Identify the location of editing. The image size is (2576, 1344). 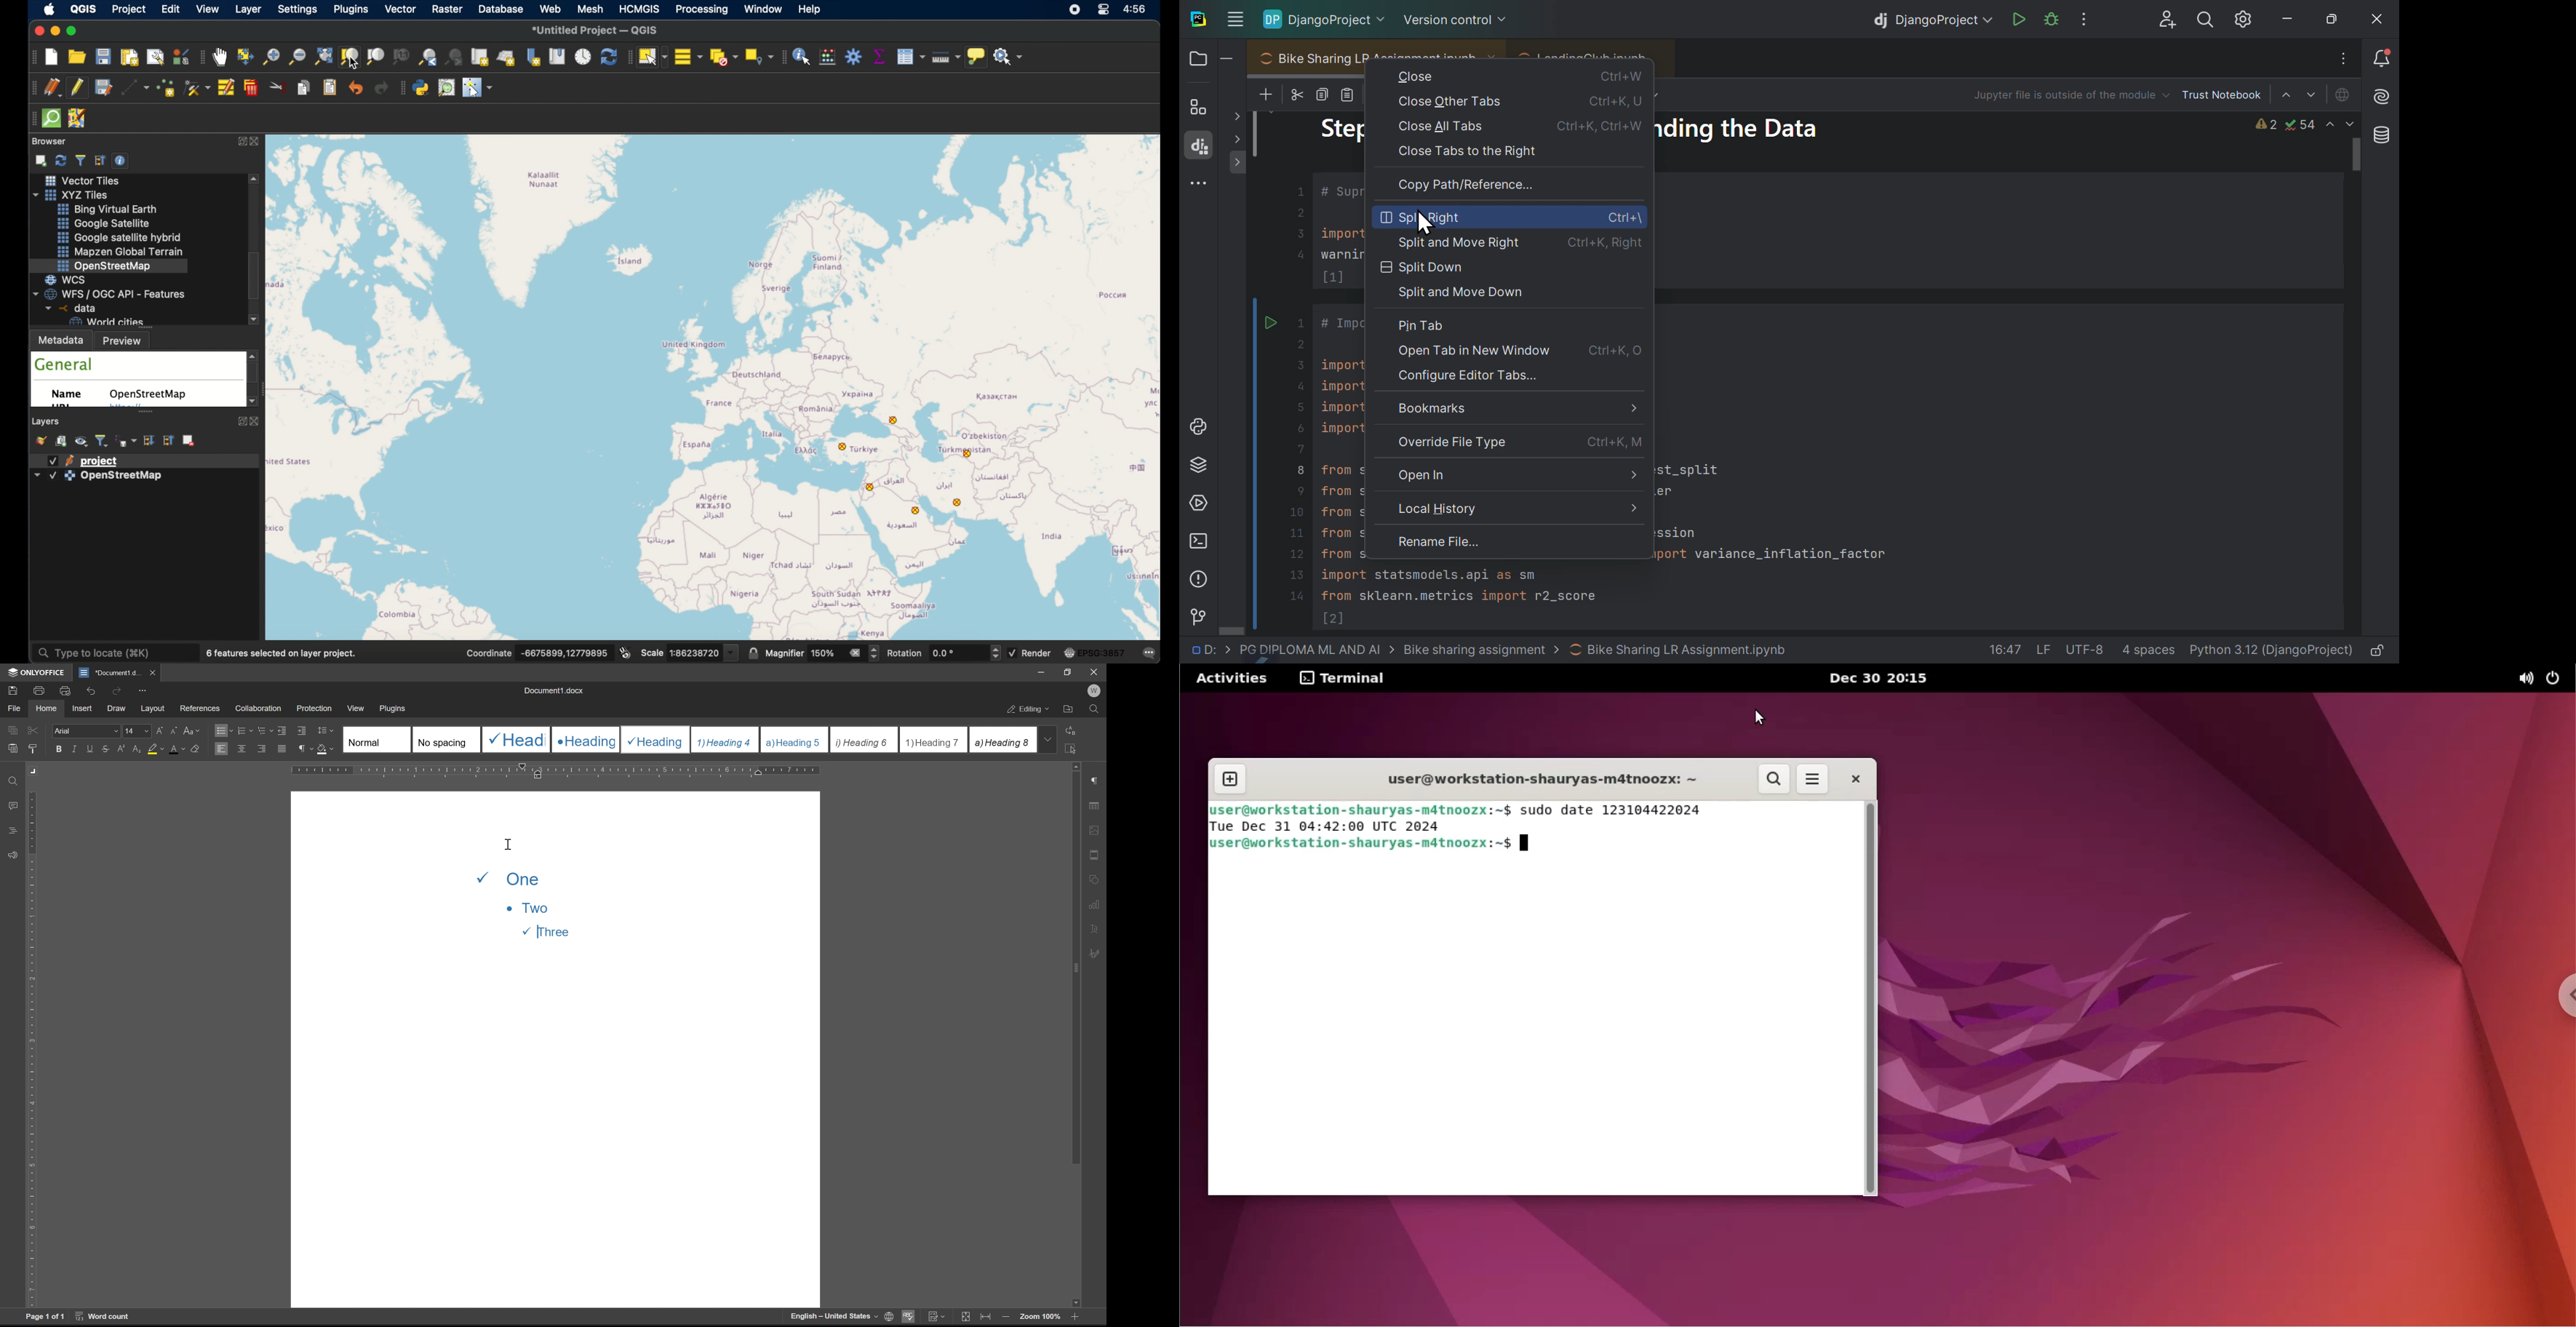
(1030, 710).